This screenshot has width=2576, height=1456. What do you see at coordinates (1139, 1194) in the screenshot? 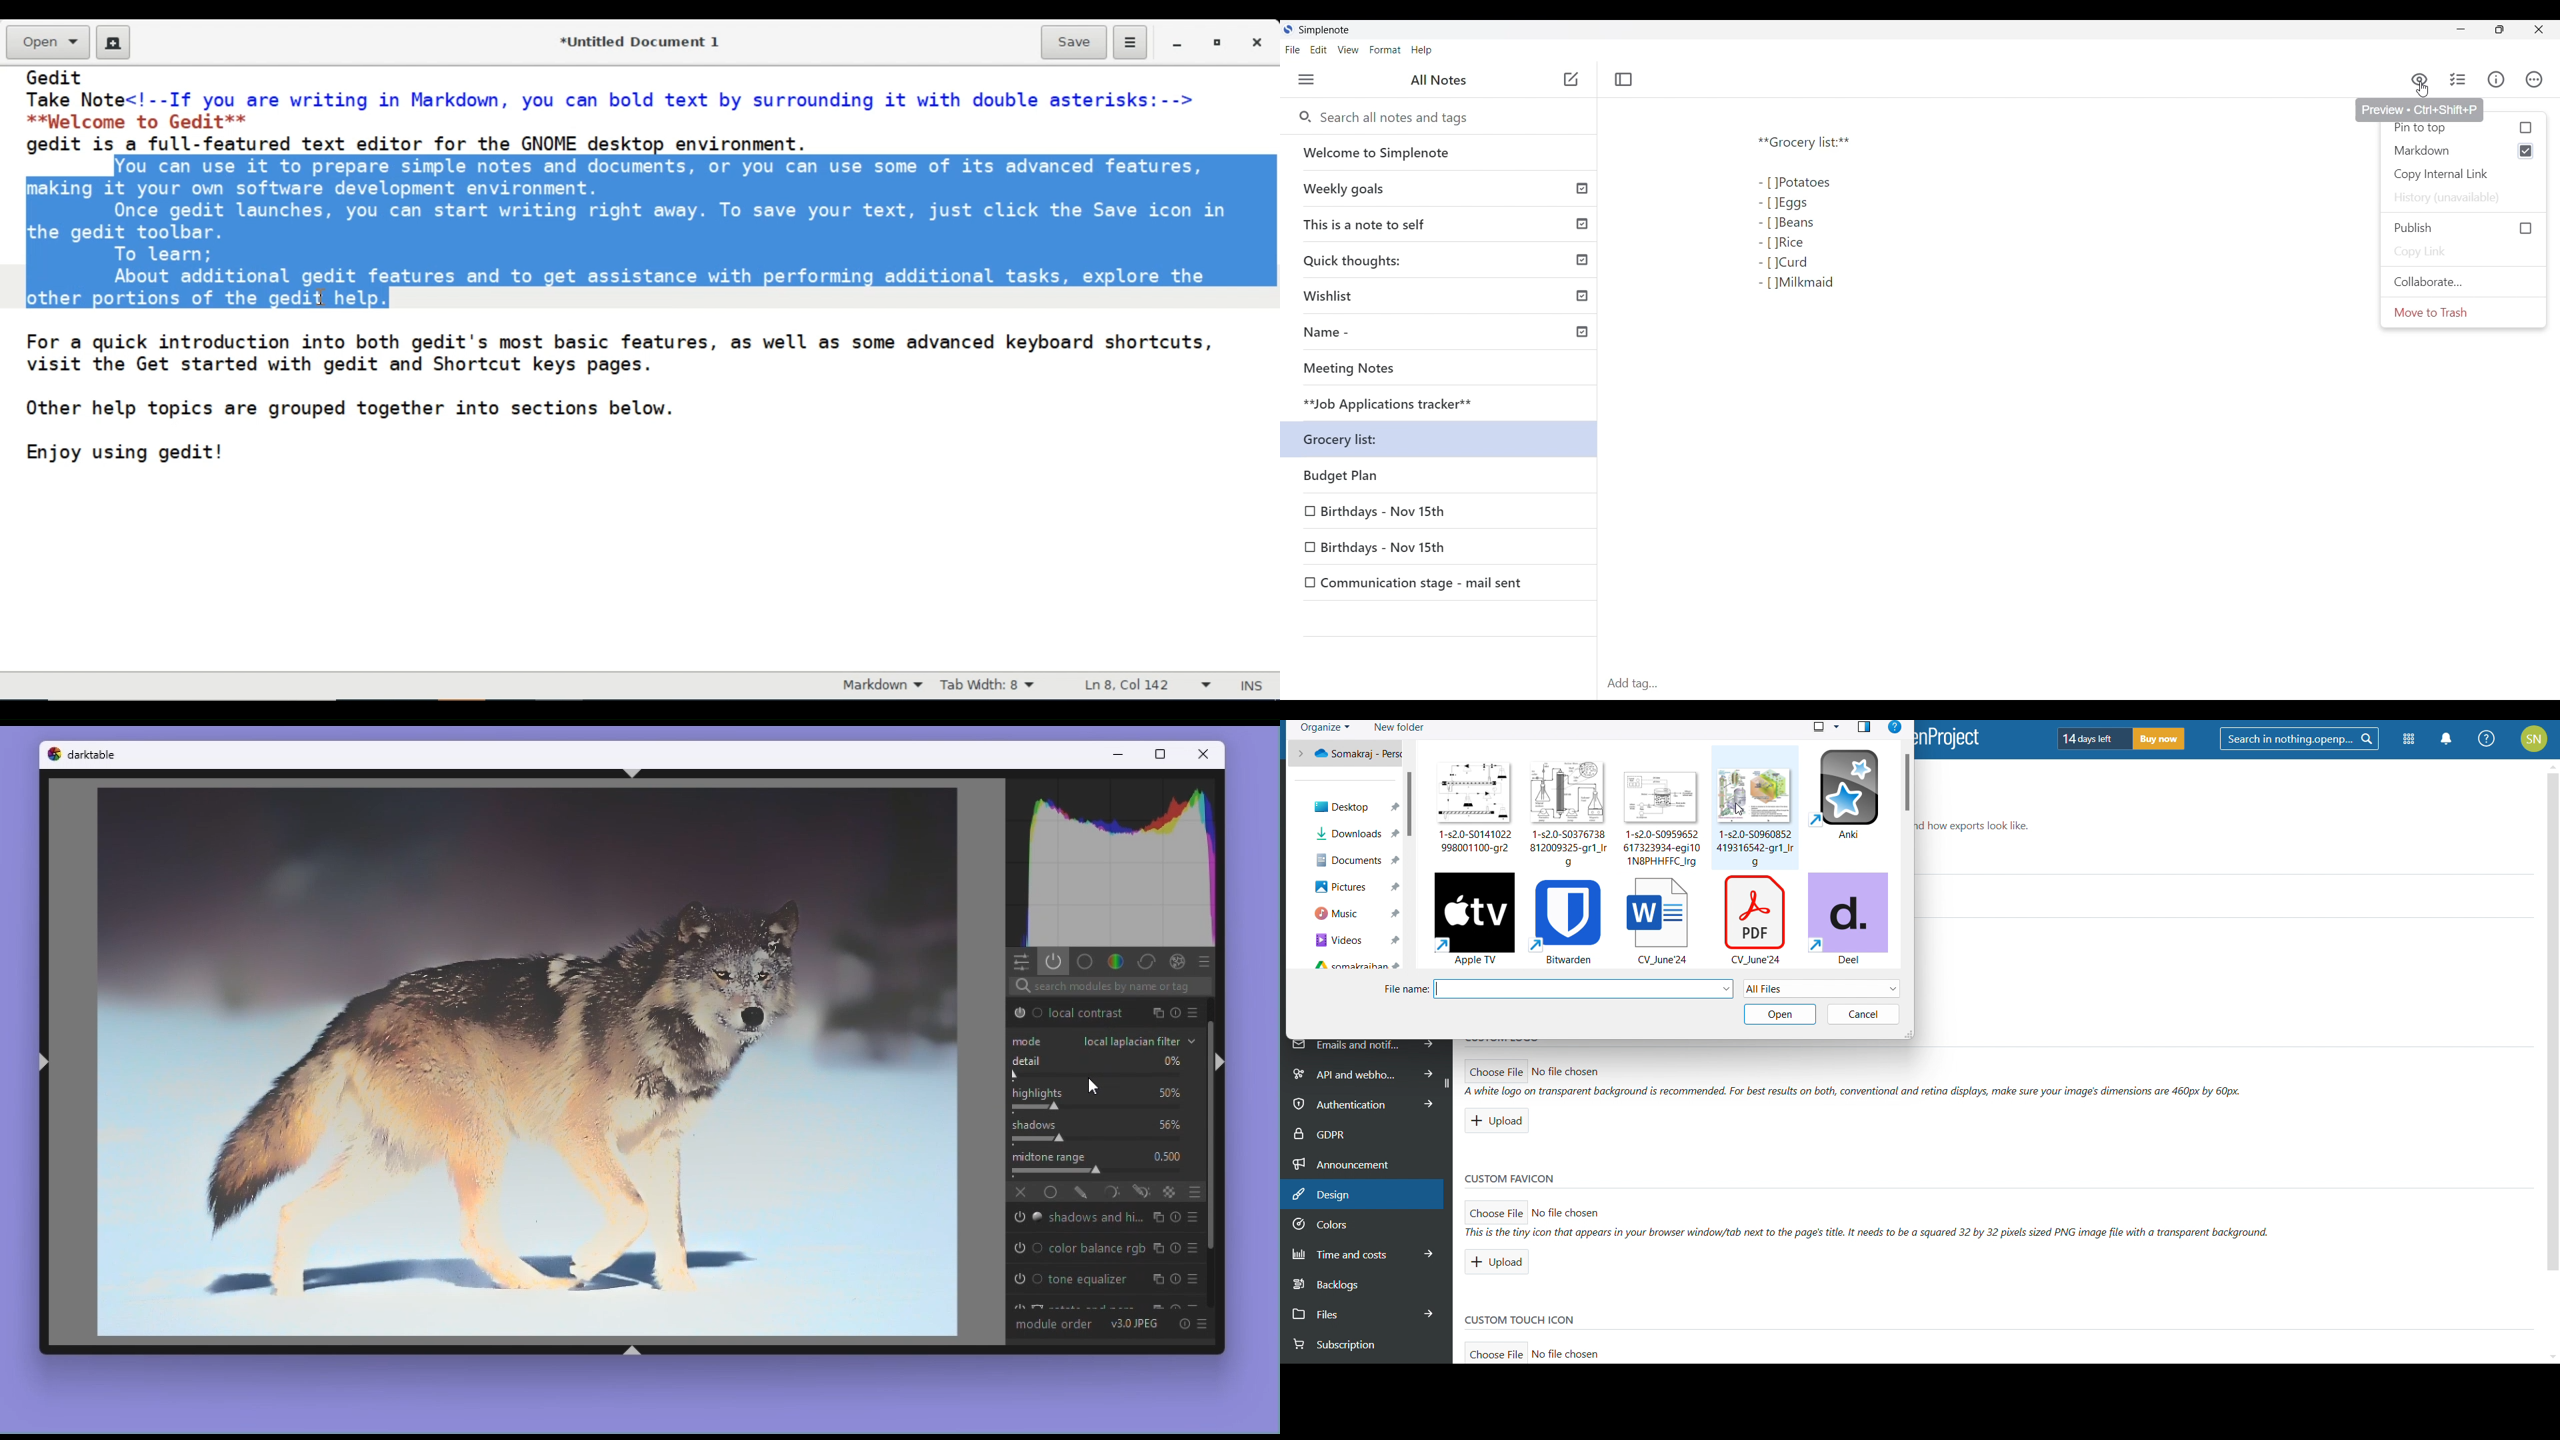
I see `drawn & parametric mask` at bounding box center [1139, 1194].